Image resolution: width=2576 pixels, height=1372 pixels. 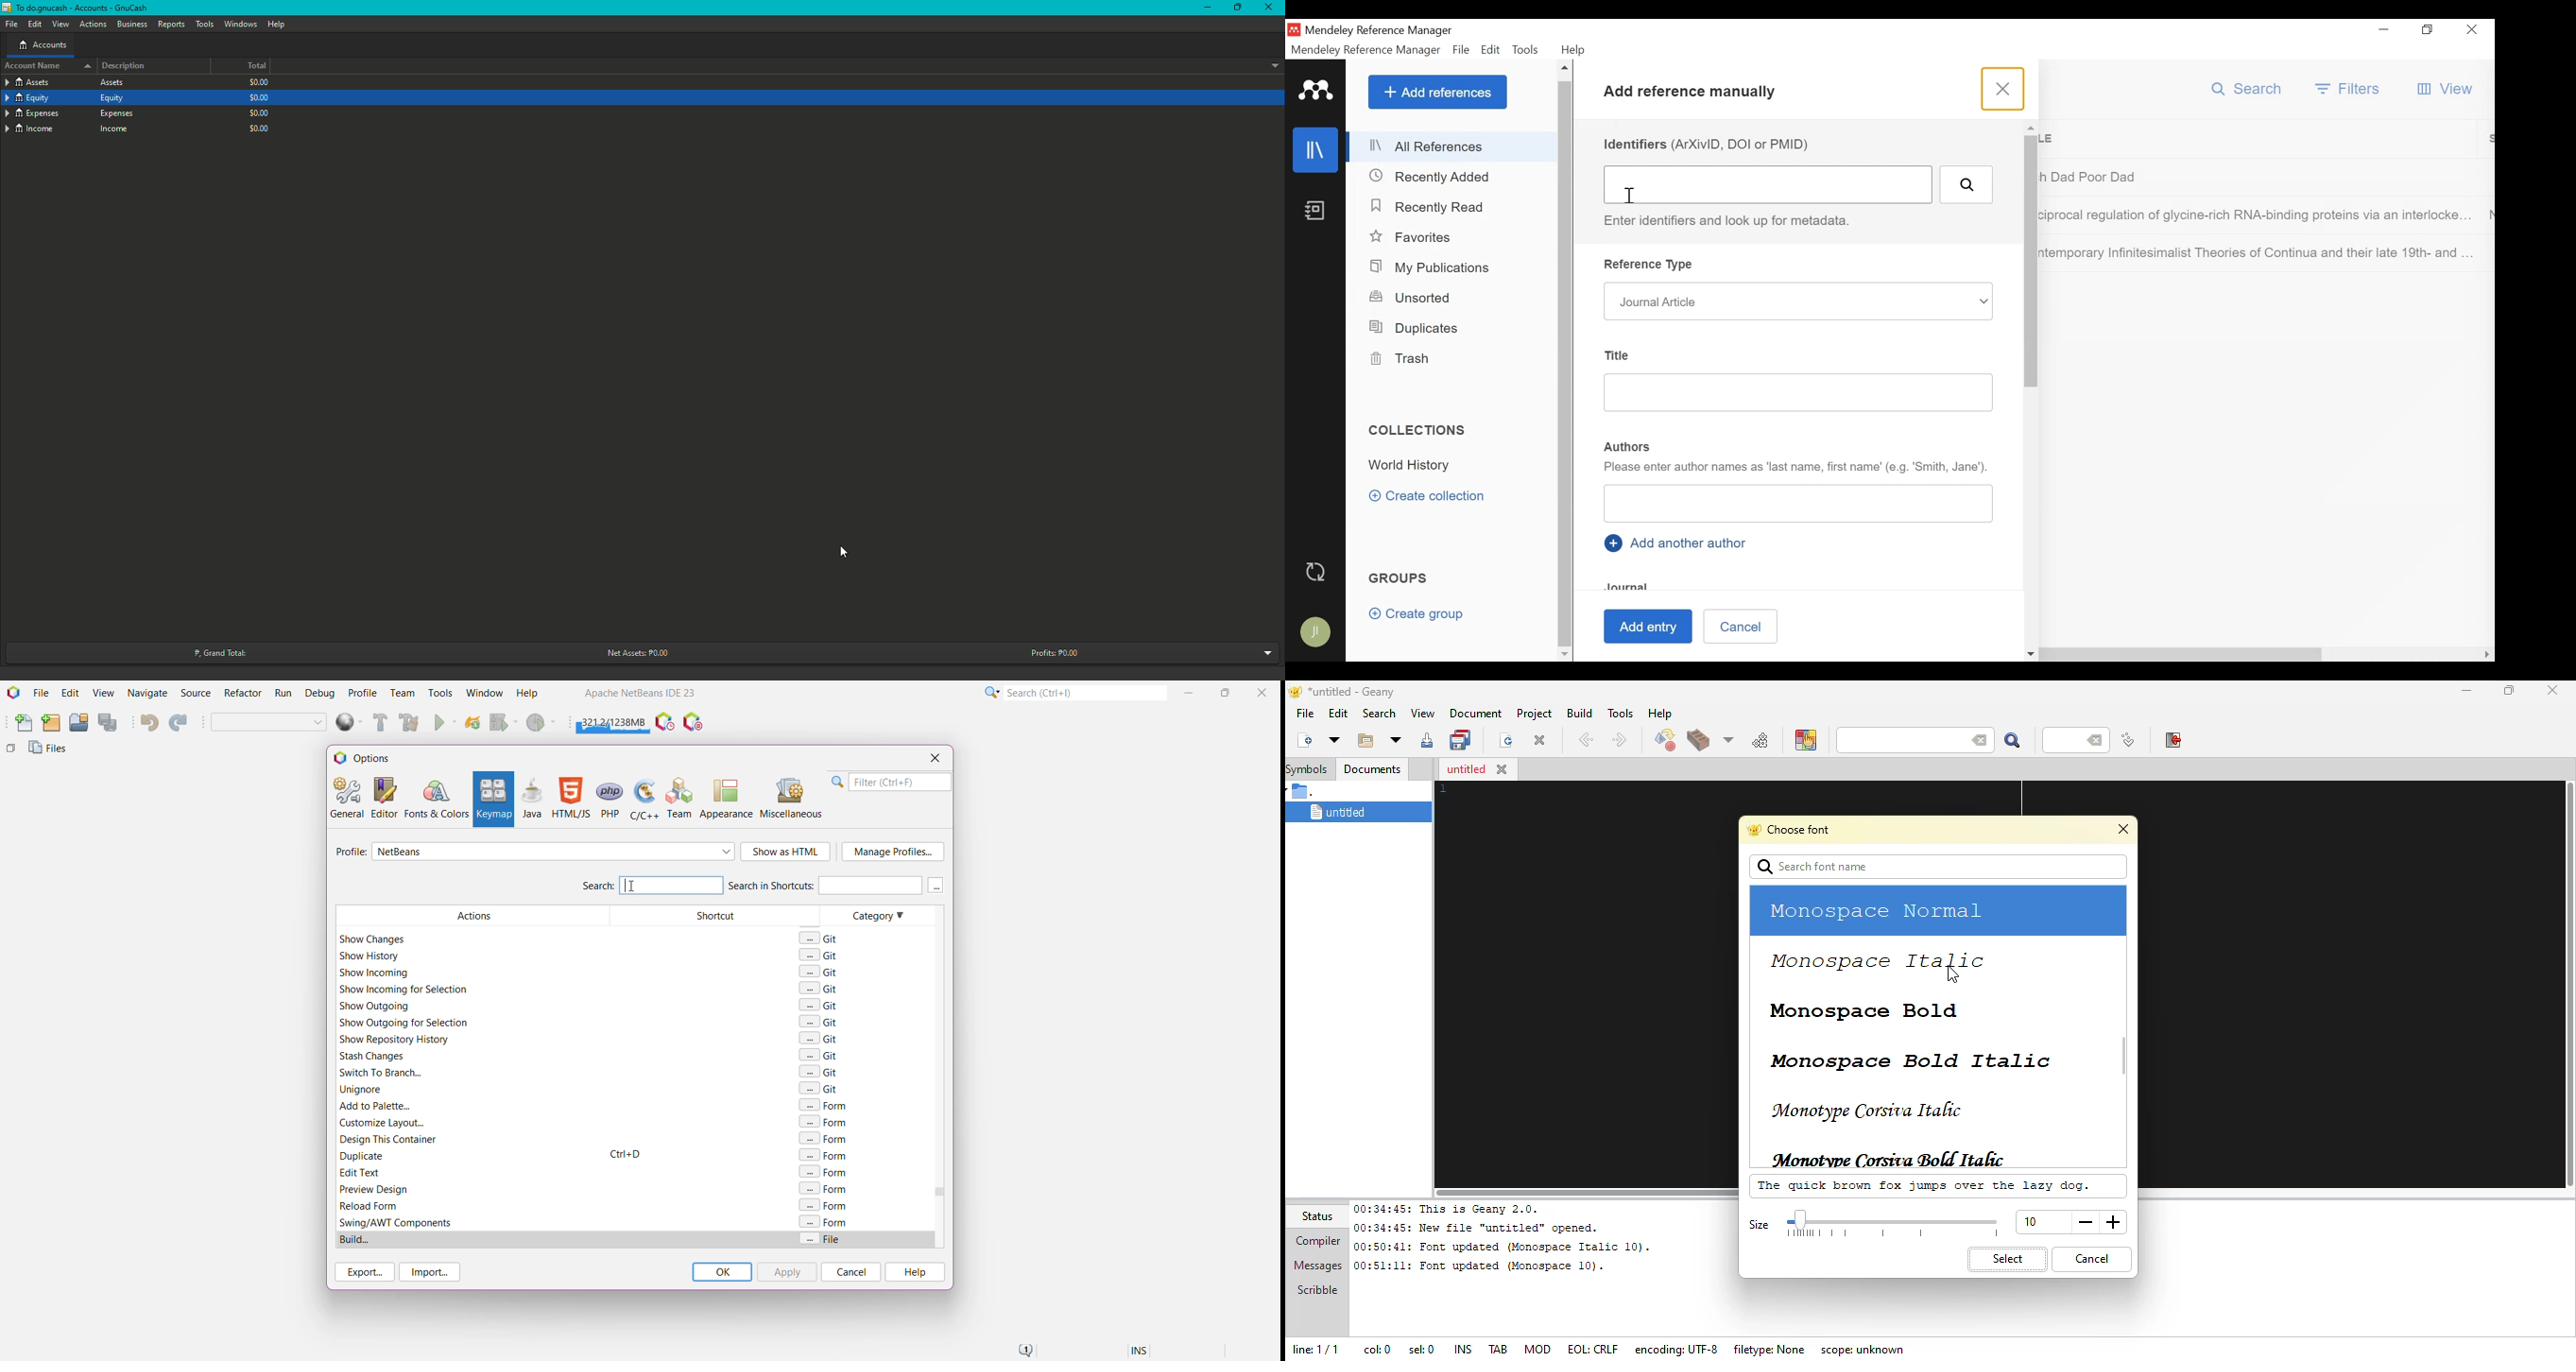 What do you see at coordinates (1416, 614) in the screenshot?
I see `Create group` at bounding box center [1416, 614].